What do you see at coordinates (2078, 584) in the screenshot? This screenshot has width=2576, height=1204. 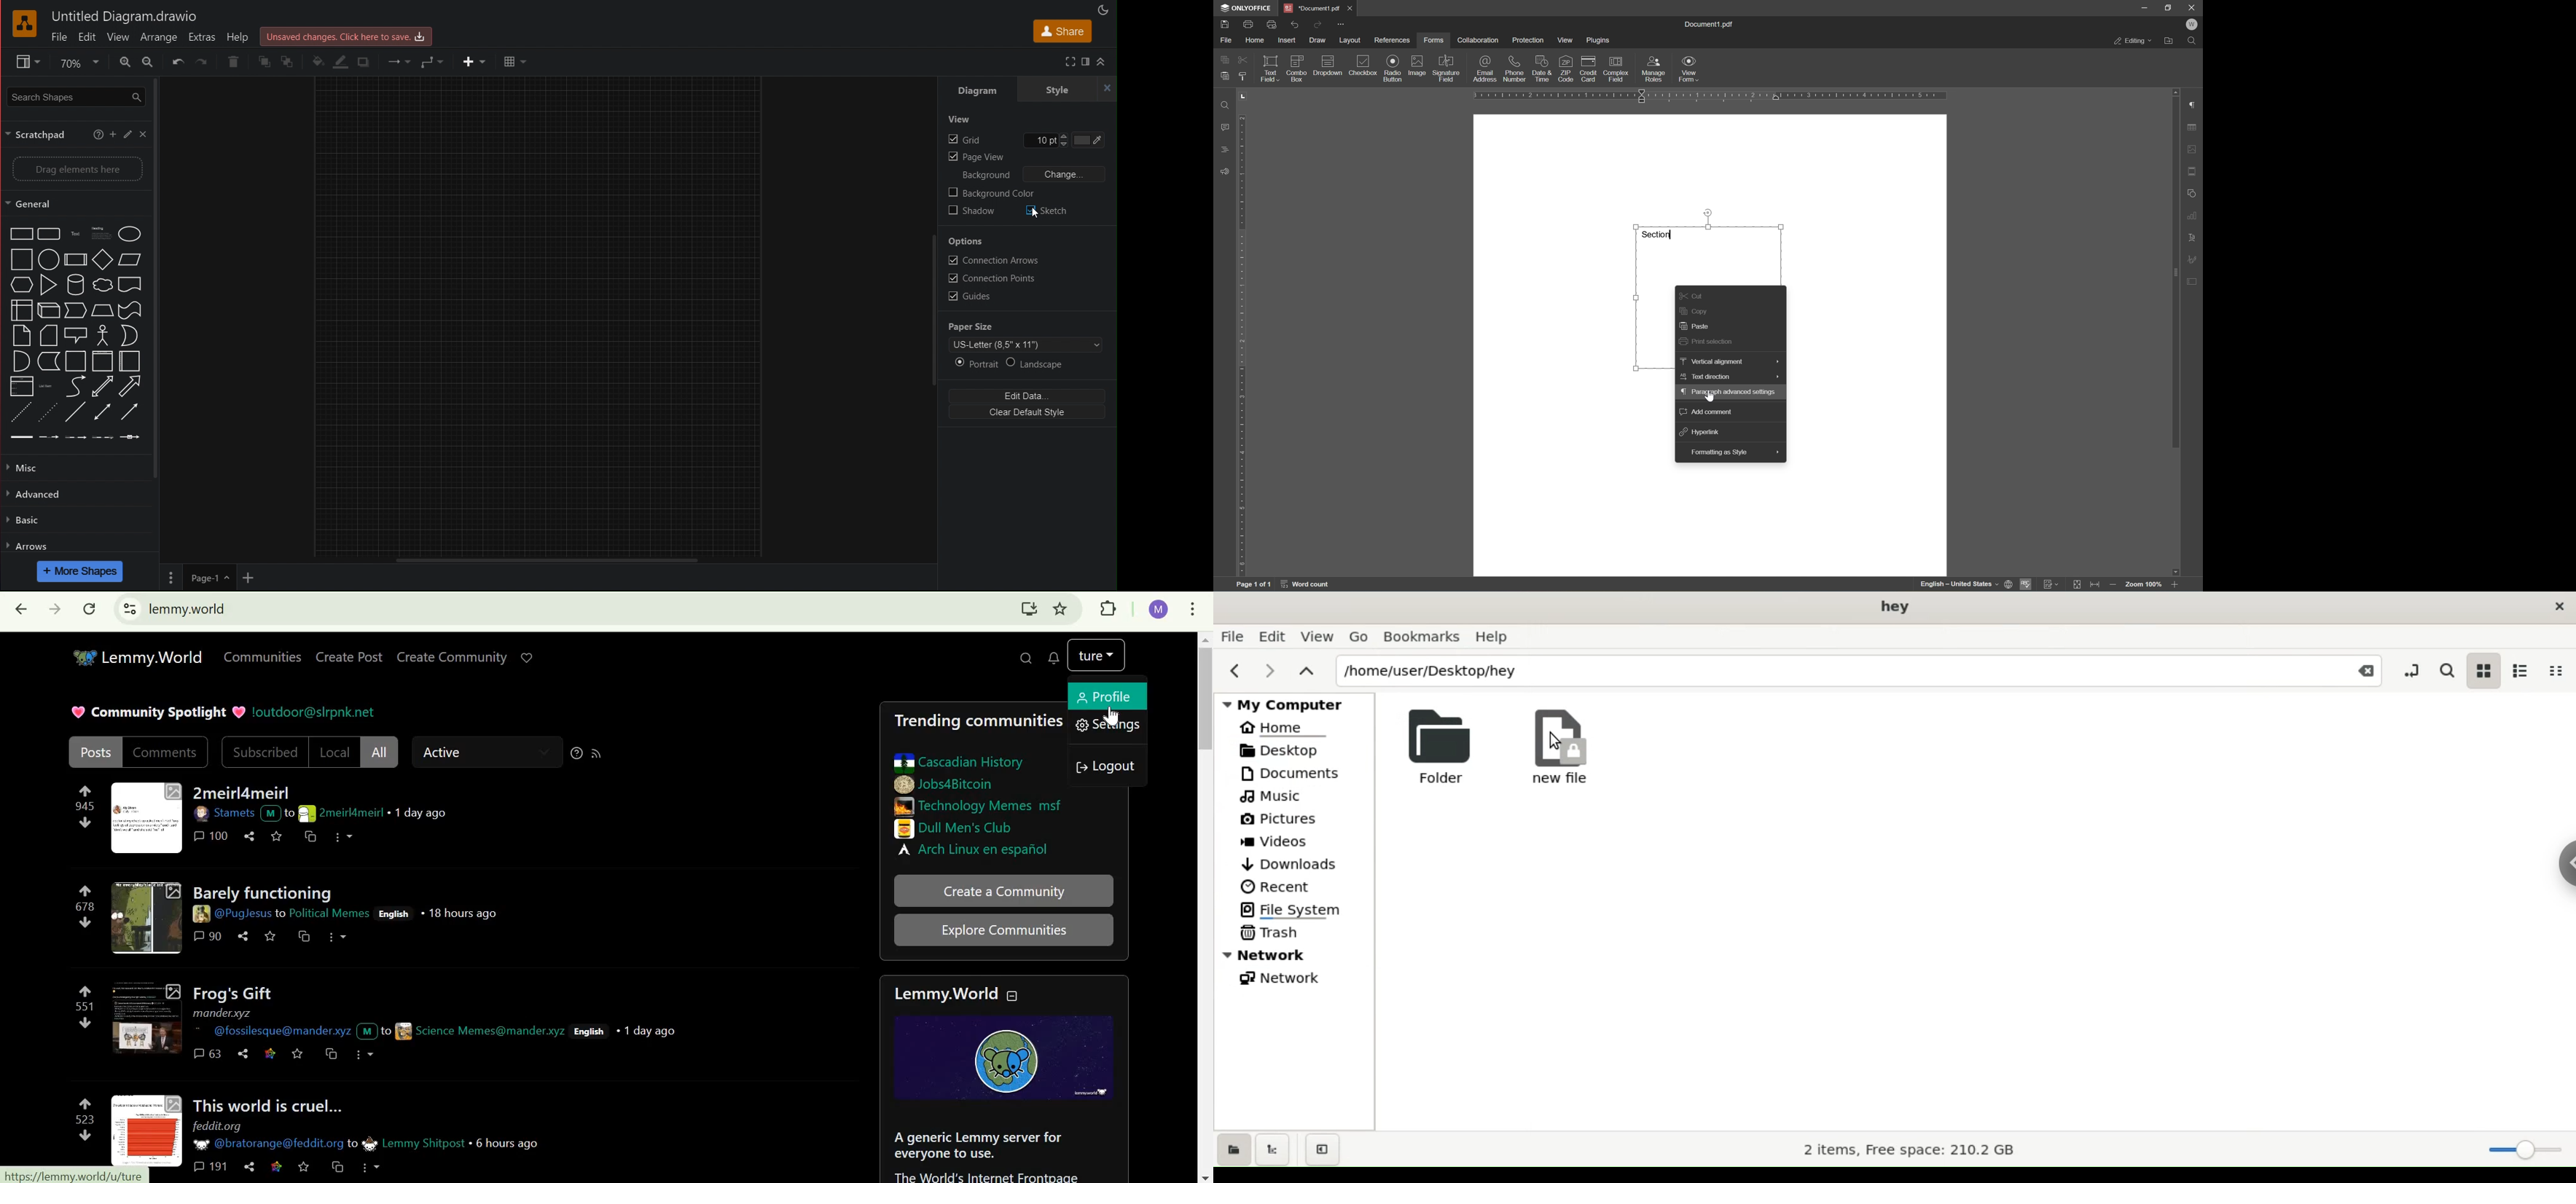 I see `fit to slide` at bounding box center [2078, 584].